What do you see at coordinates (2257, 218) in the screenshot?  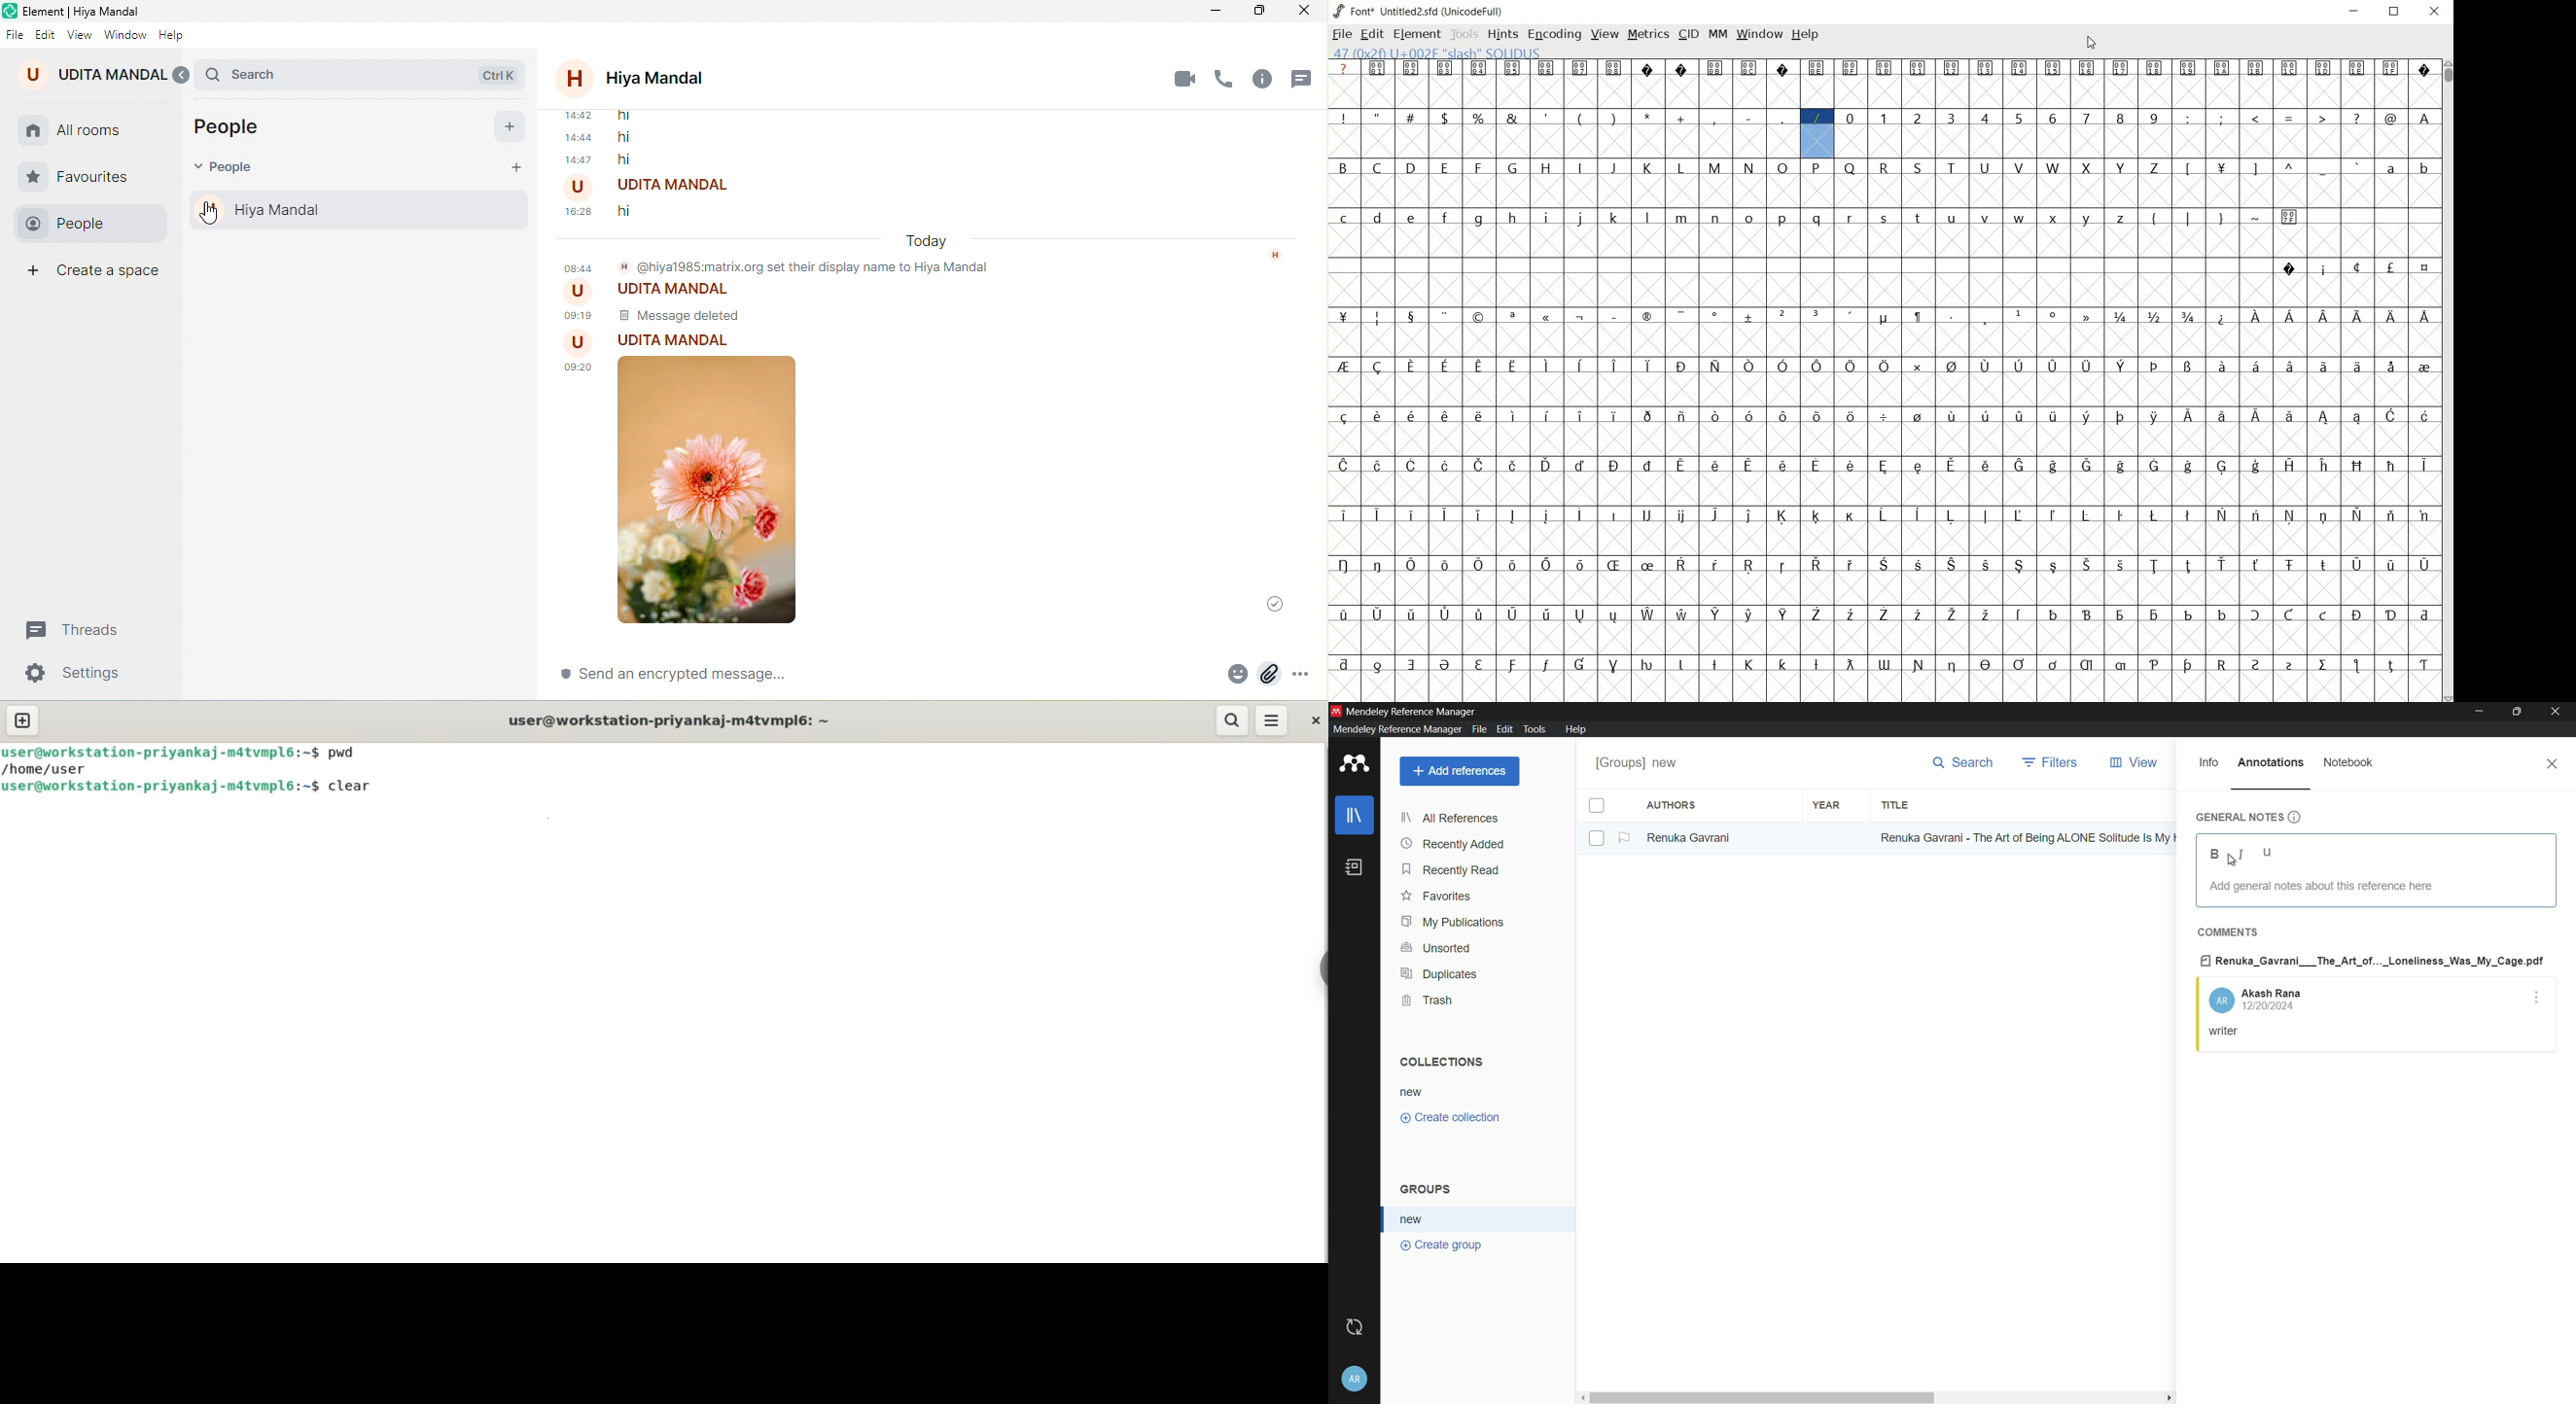 I see `glyph` at bounding box center [2257, 218].